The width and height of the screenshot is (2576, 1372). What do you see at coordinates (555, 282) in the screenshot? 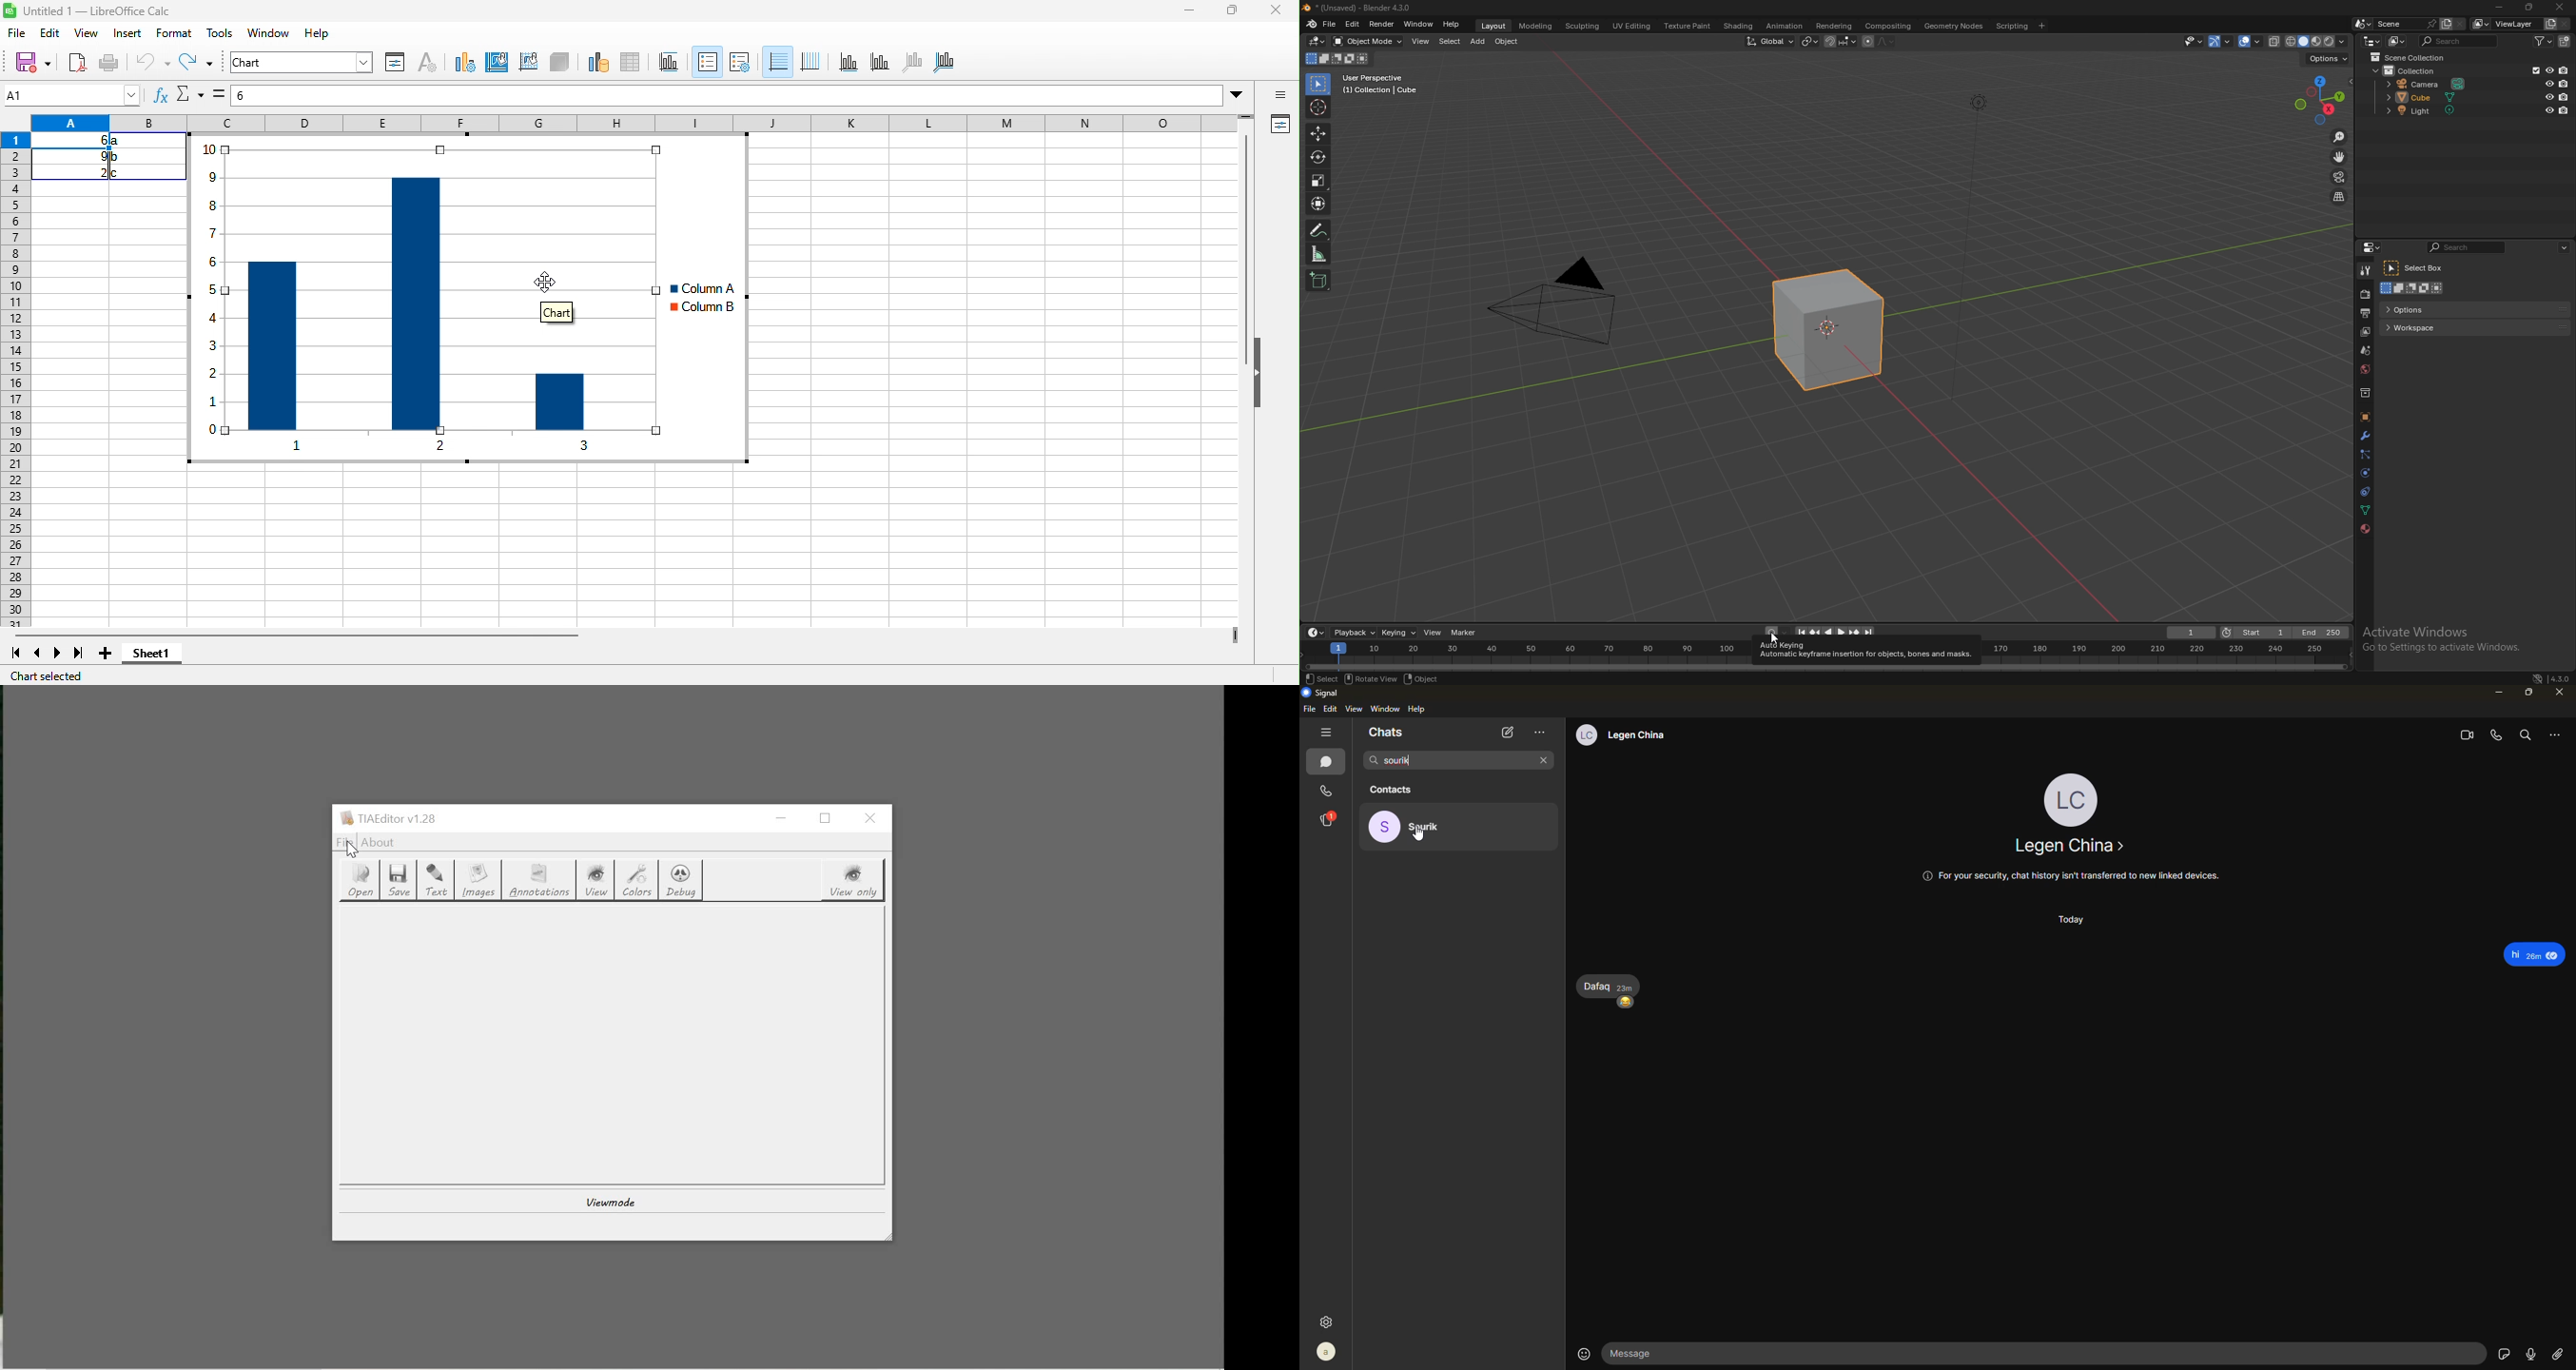
I see `cursor` at bounding box center [555, 282].